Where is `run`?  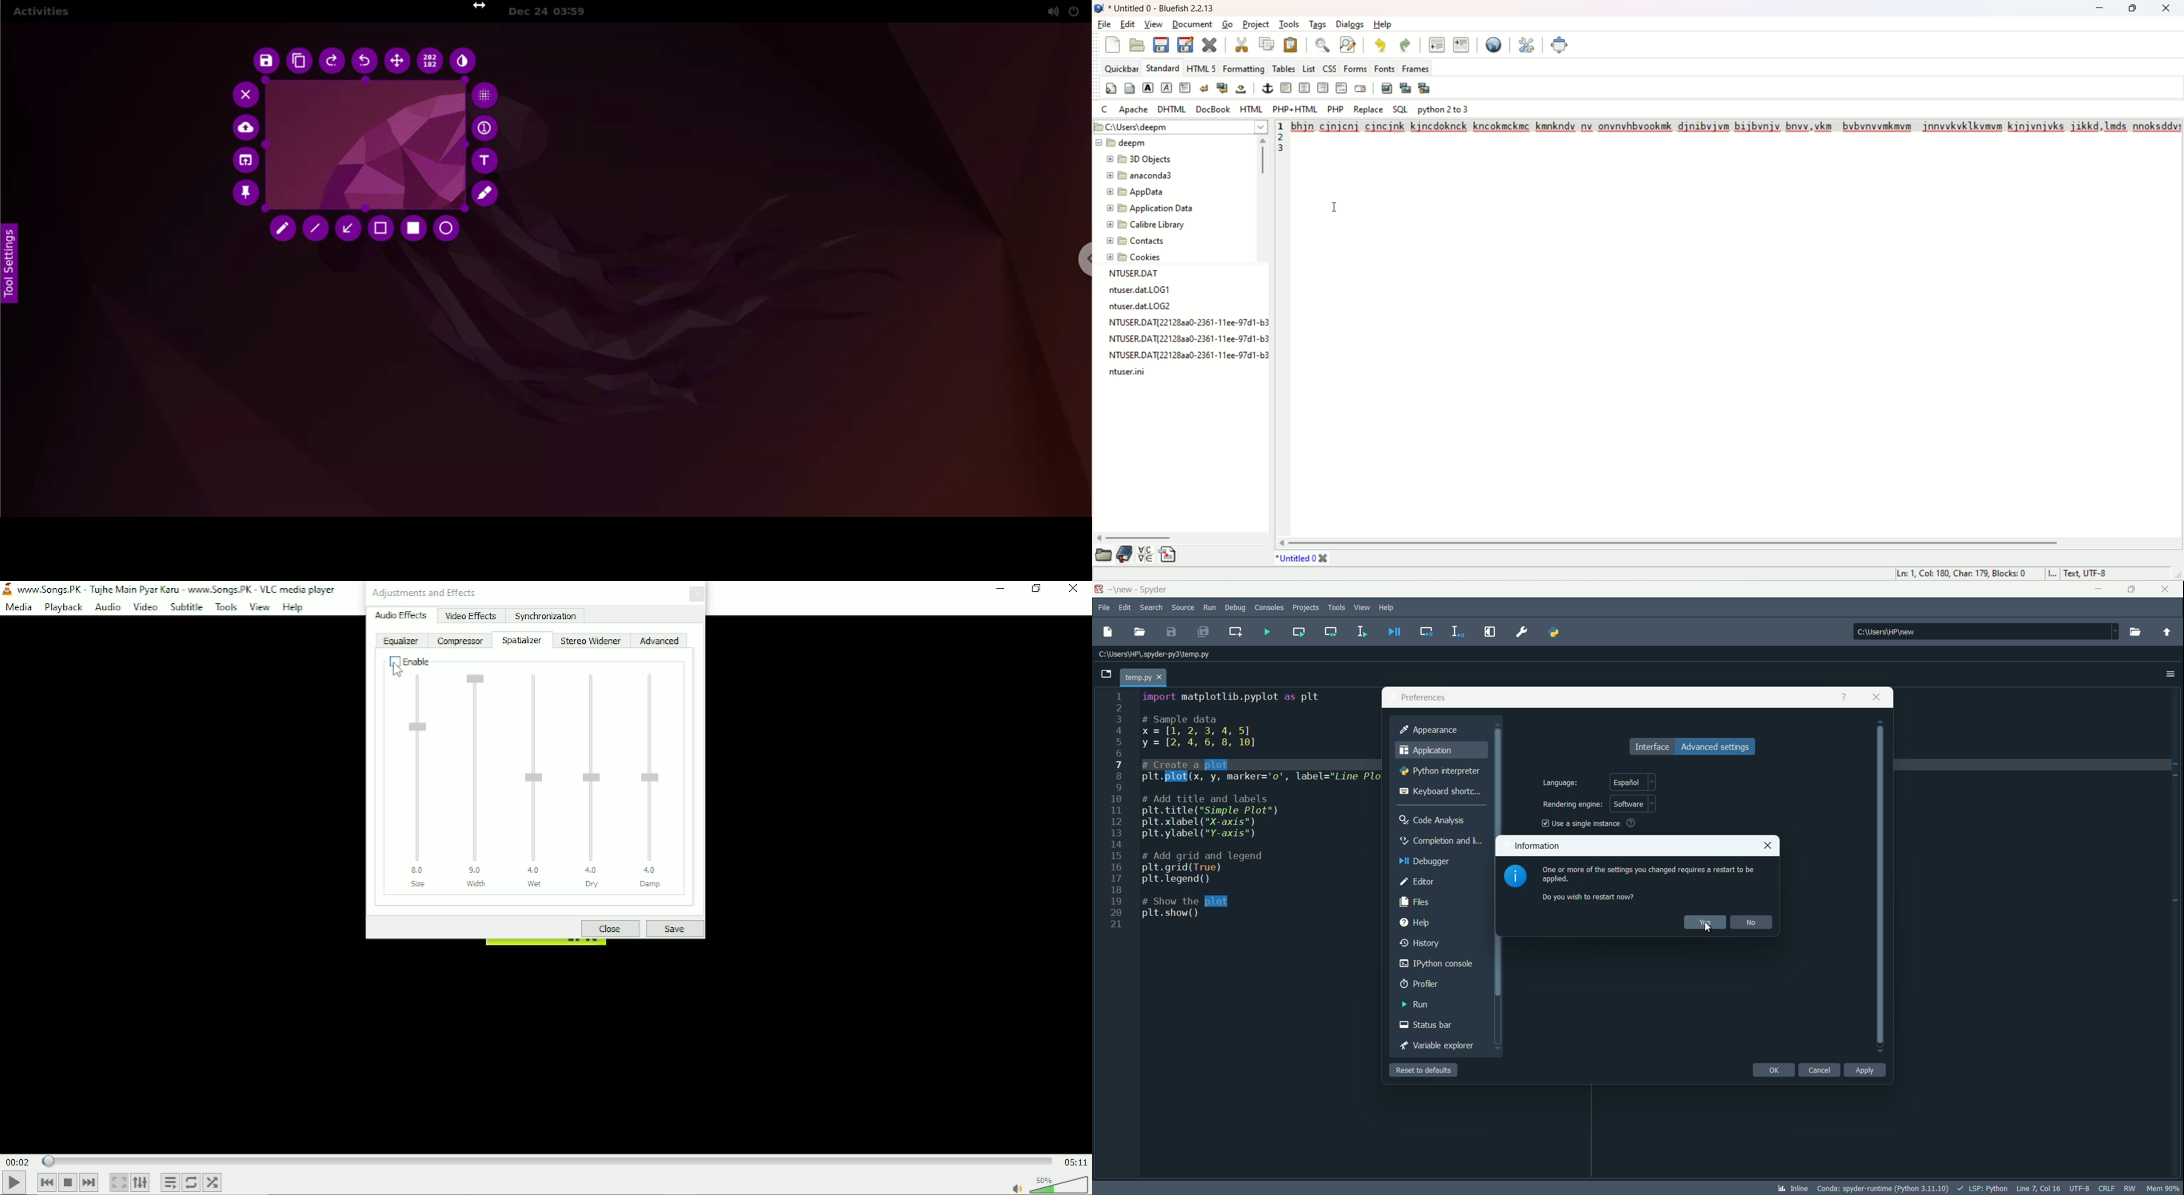
run is located at coordinates (1414, 1004).